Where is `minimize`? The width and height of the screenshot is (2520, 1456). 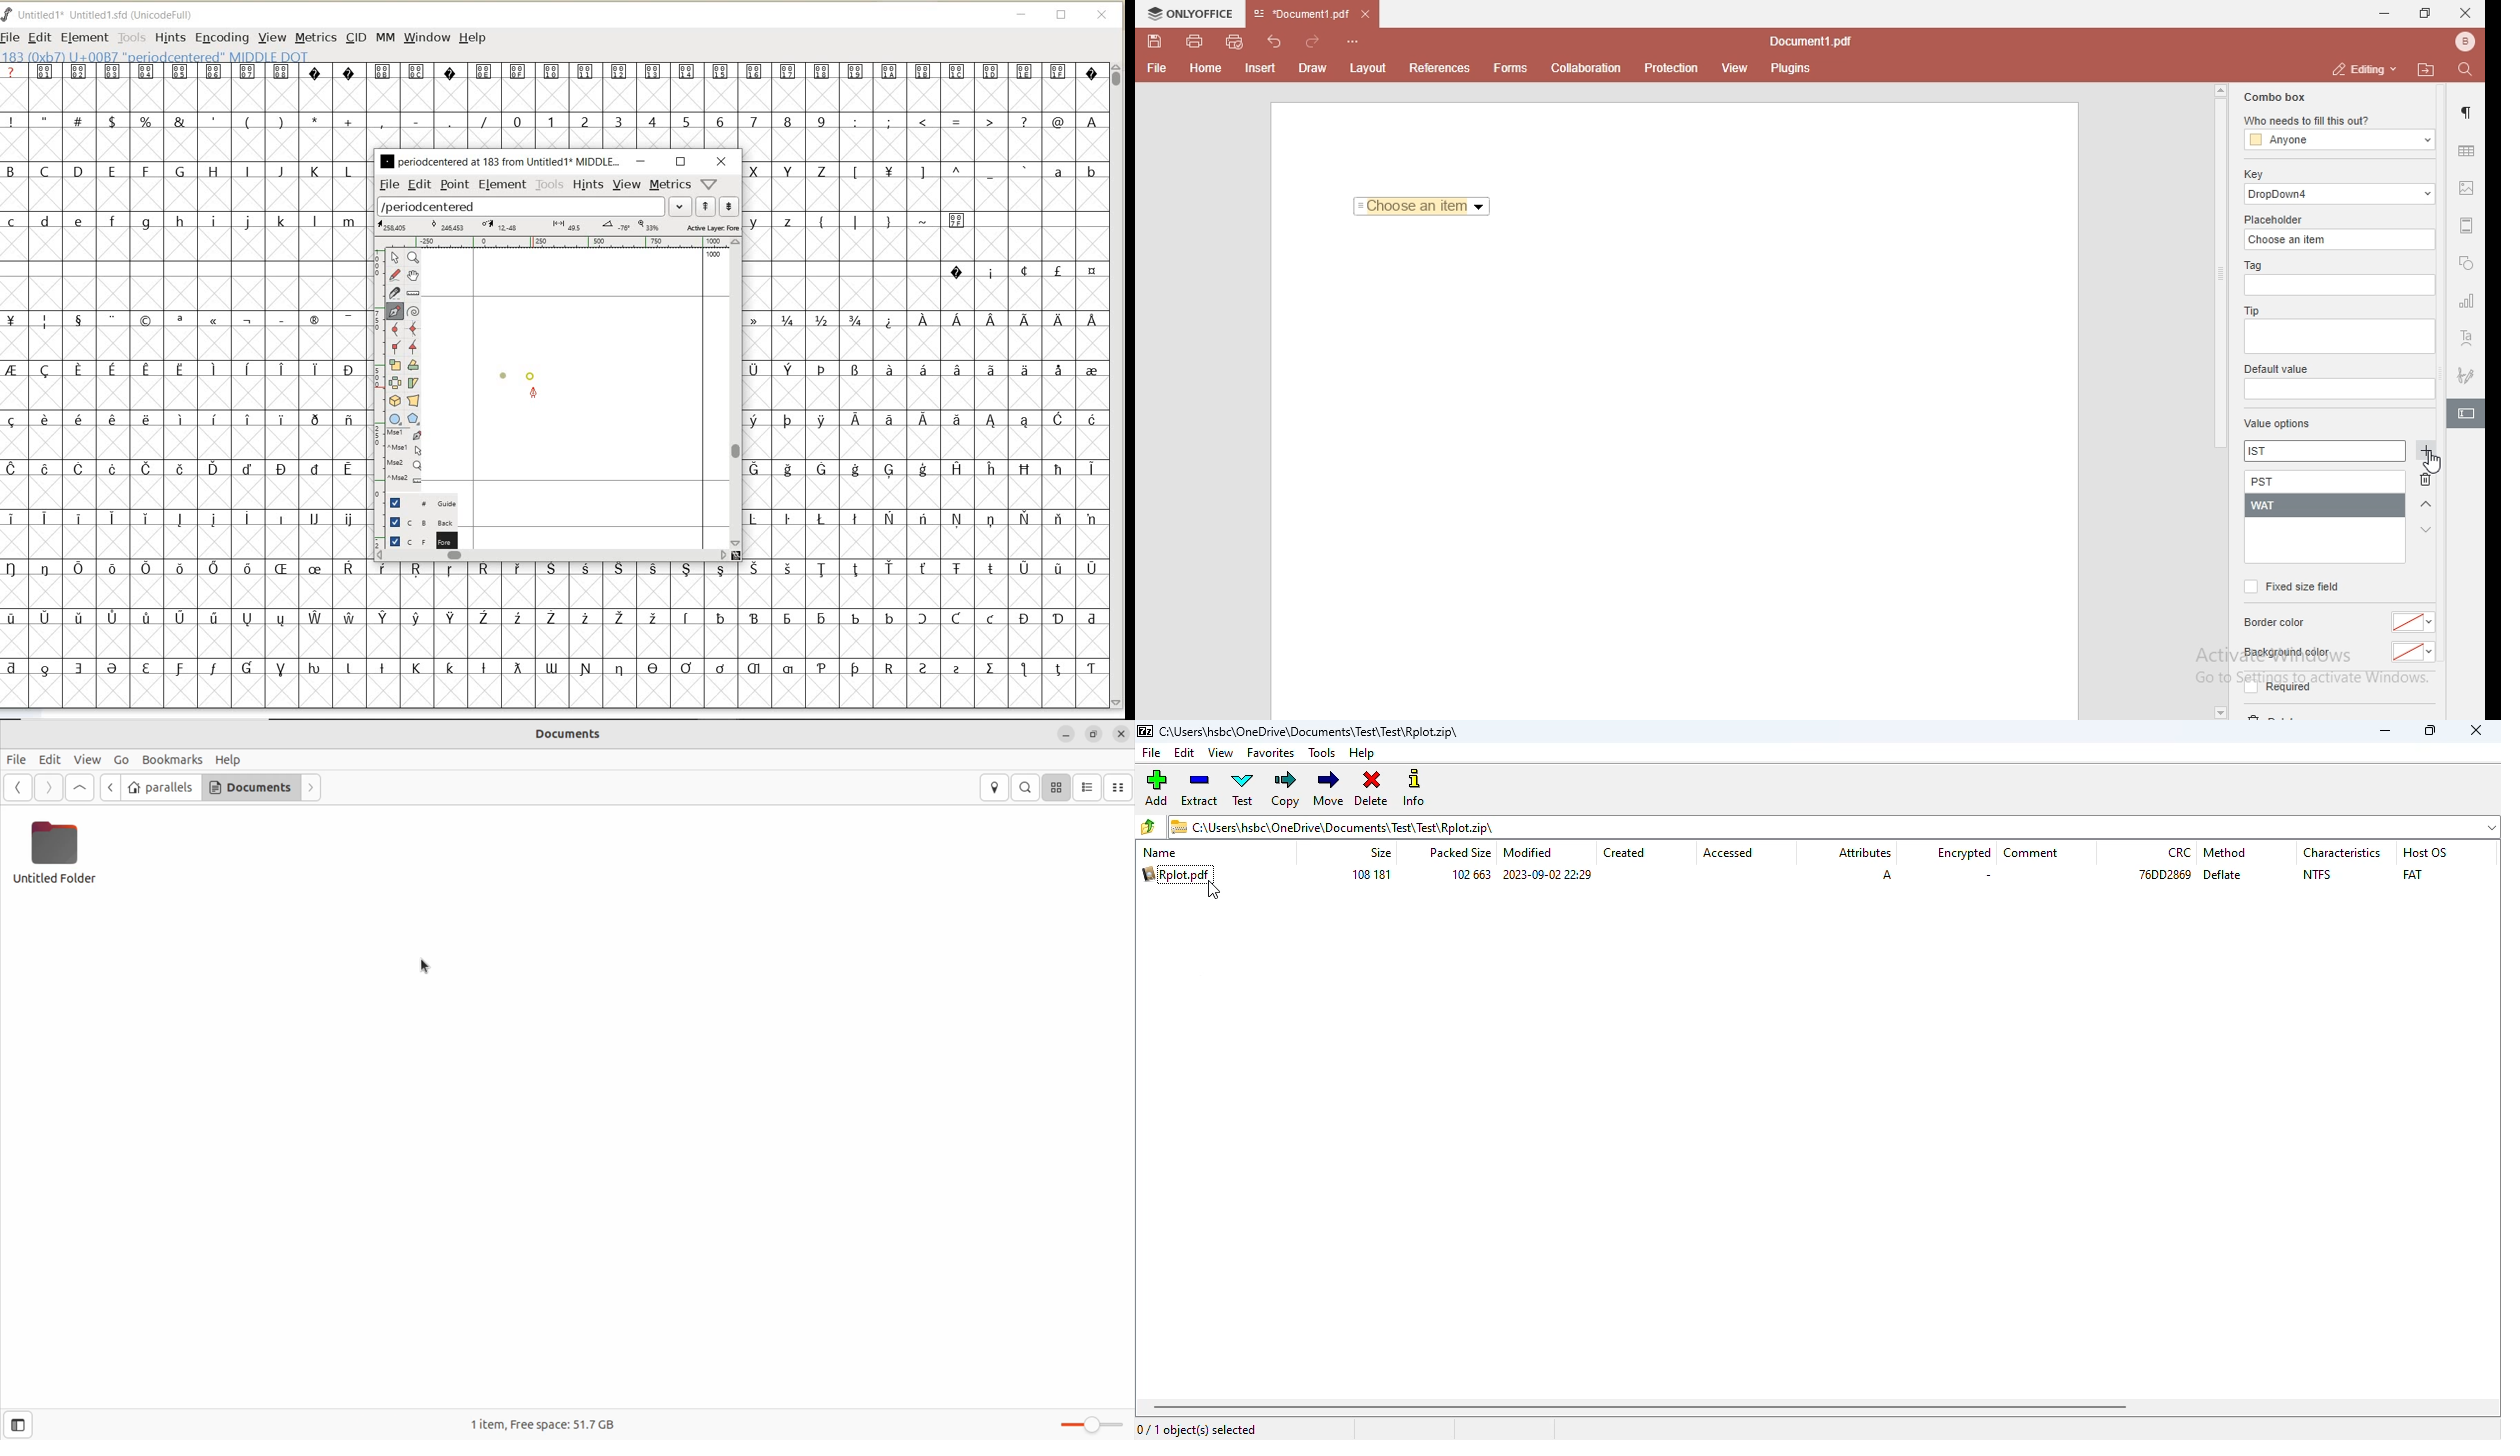 minimize is located at coordinates (2384, 731).